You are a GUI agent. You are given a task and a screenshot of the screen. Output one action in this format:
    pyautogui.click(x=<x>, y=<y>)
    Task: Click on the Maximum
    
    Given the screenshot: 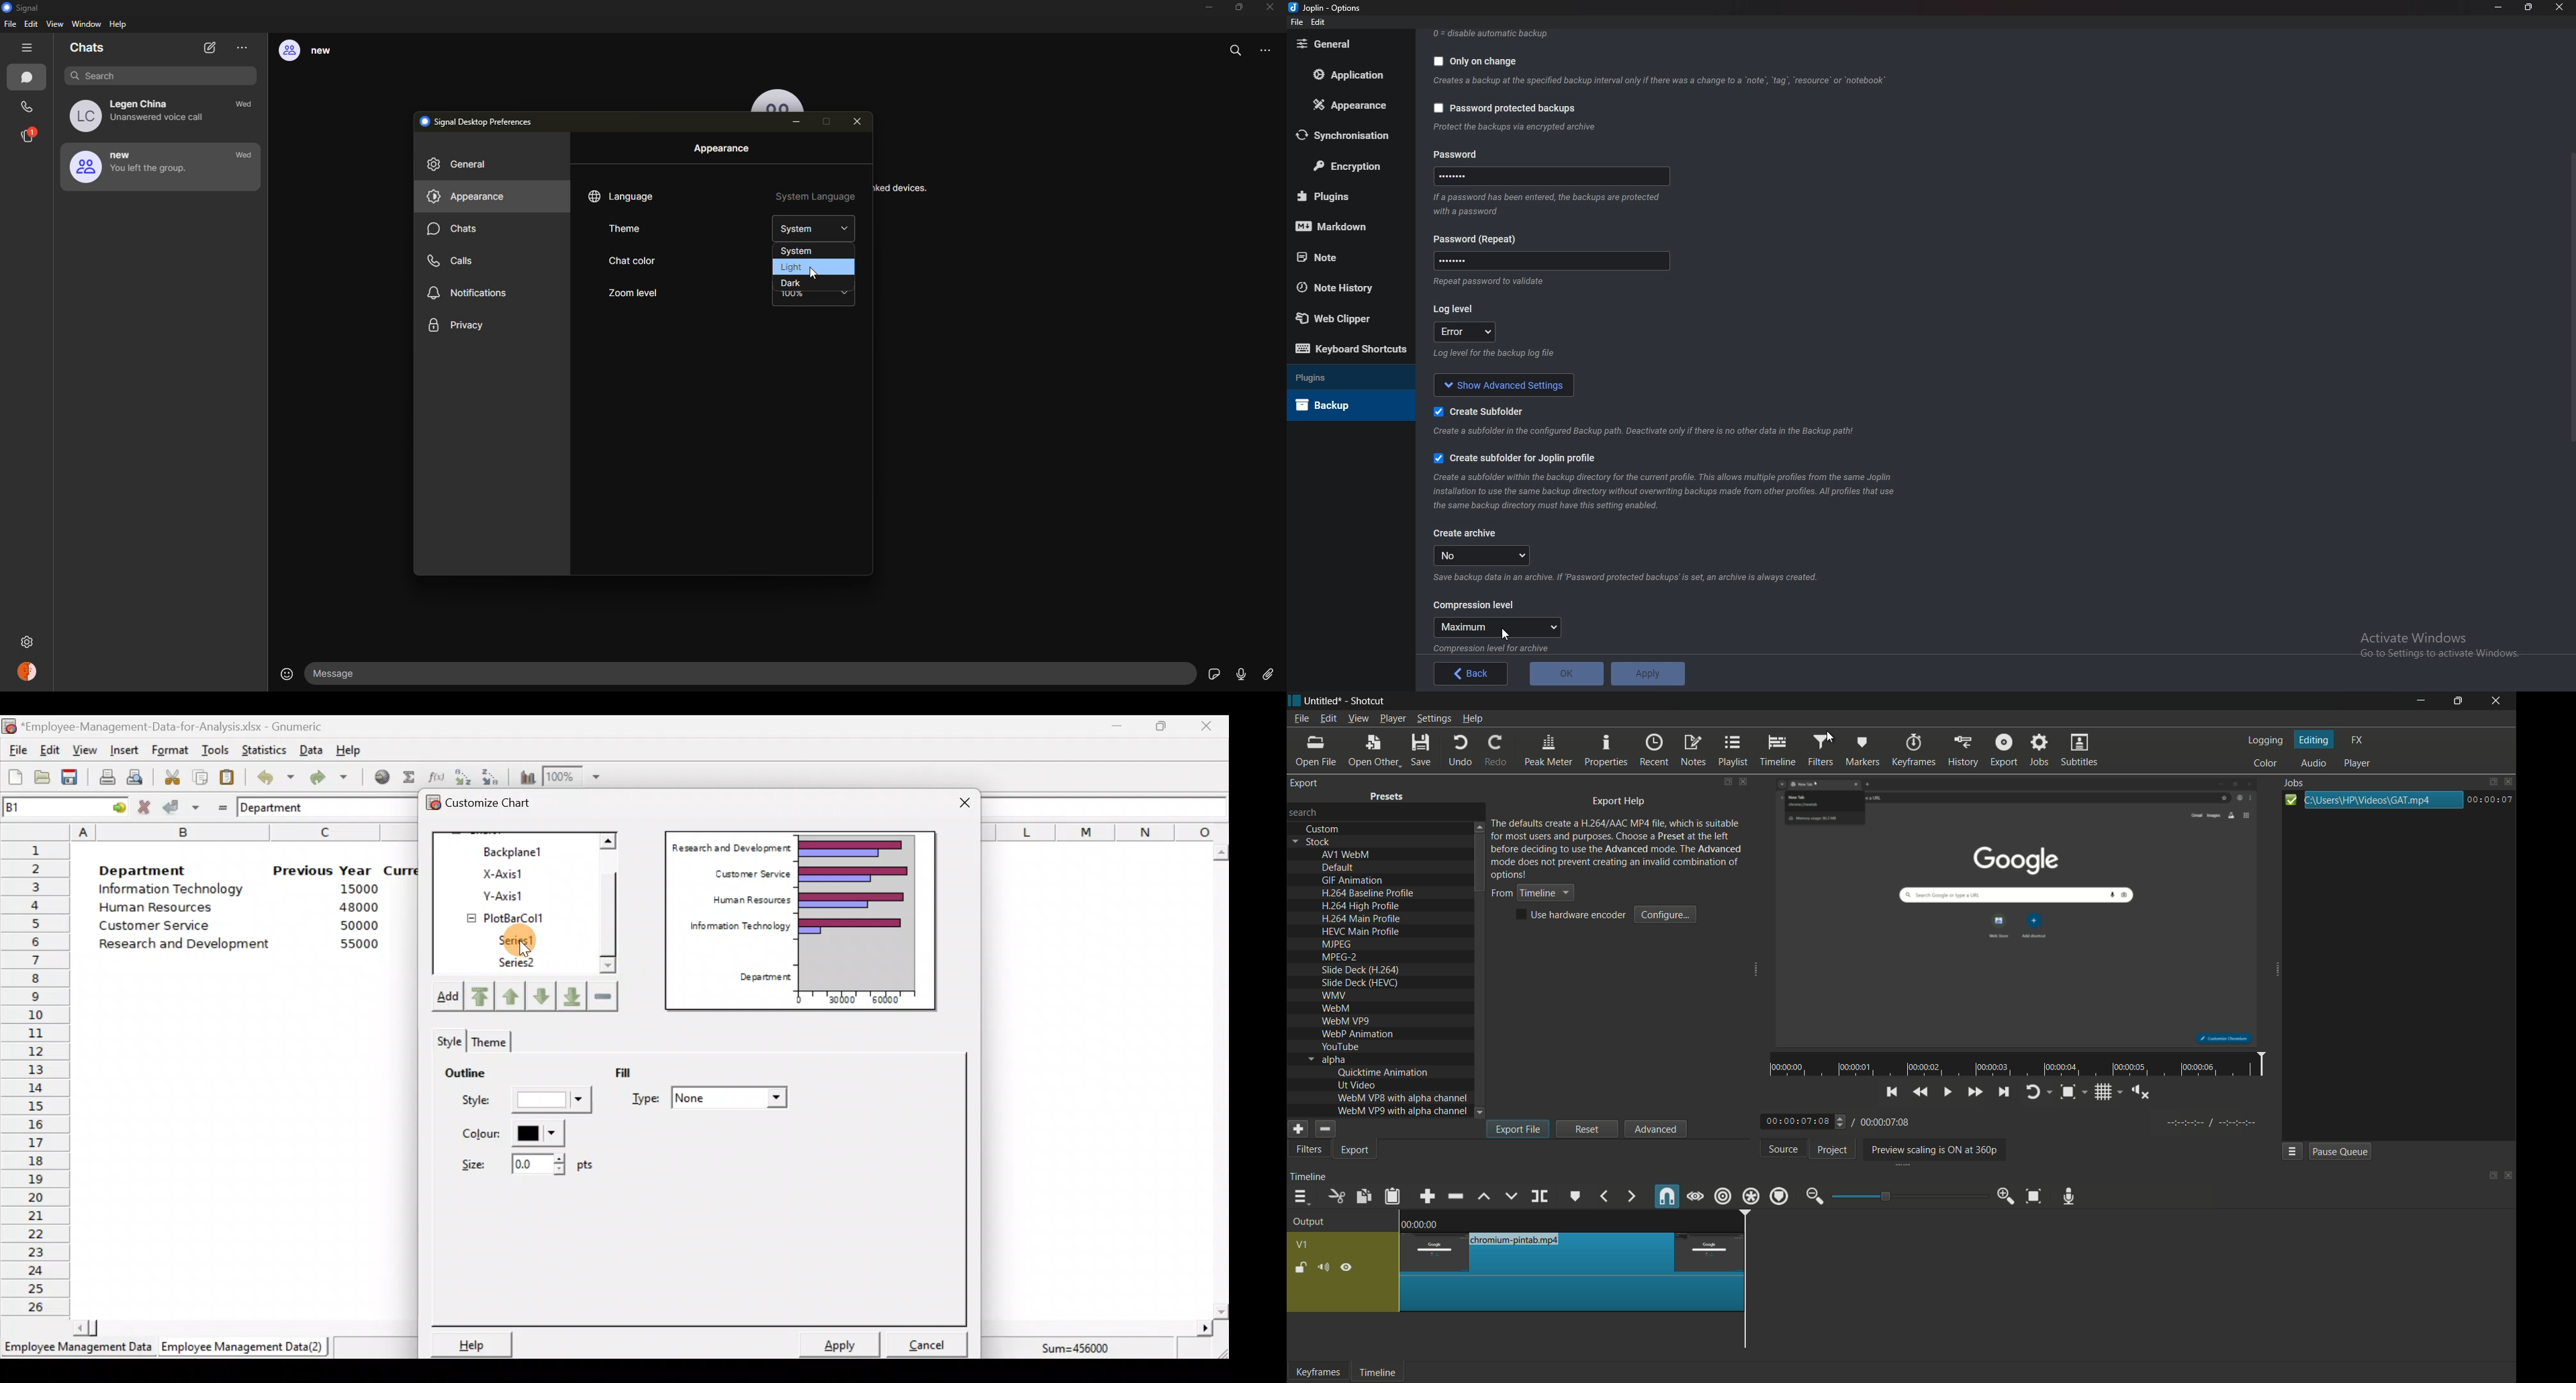 What is the action you would take?
    pyautogui.click(x=1500, y=628)
    